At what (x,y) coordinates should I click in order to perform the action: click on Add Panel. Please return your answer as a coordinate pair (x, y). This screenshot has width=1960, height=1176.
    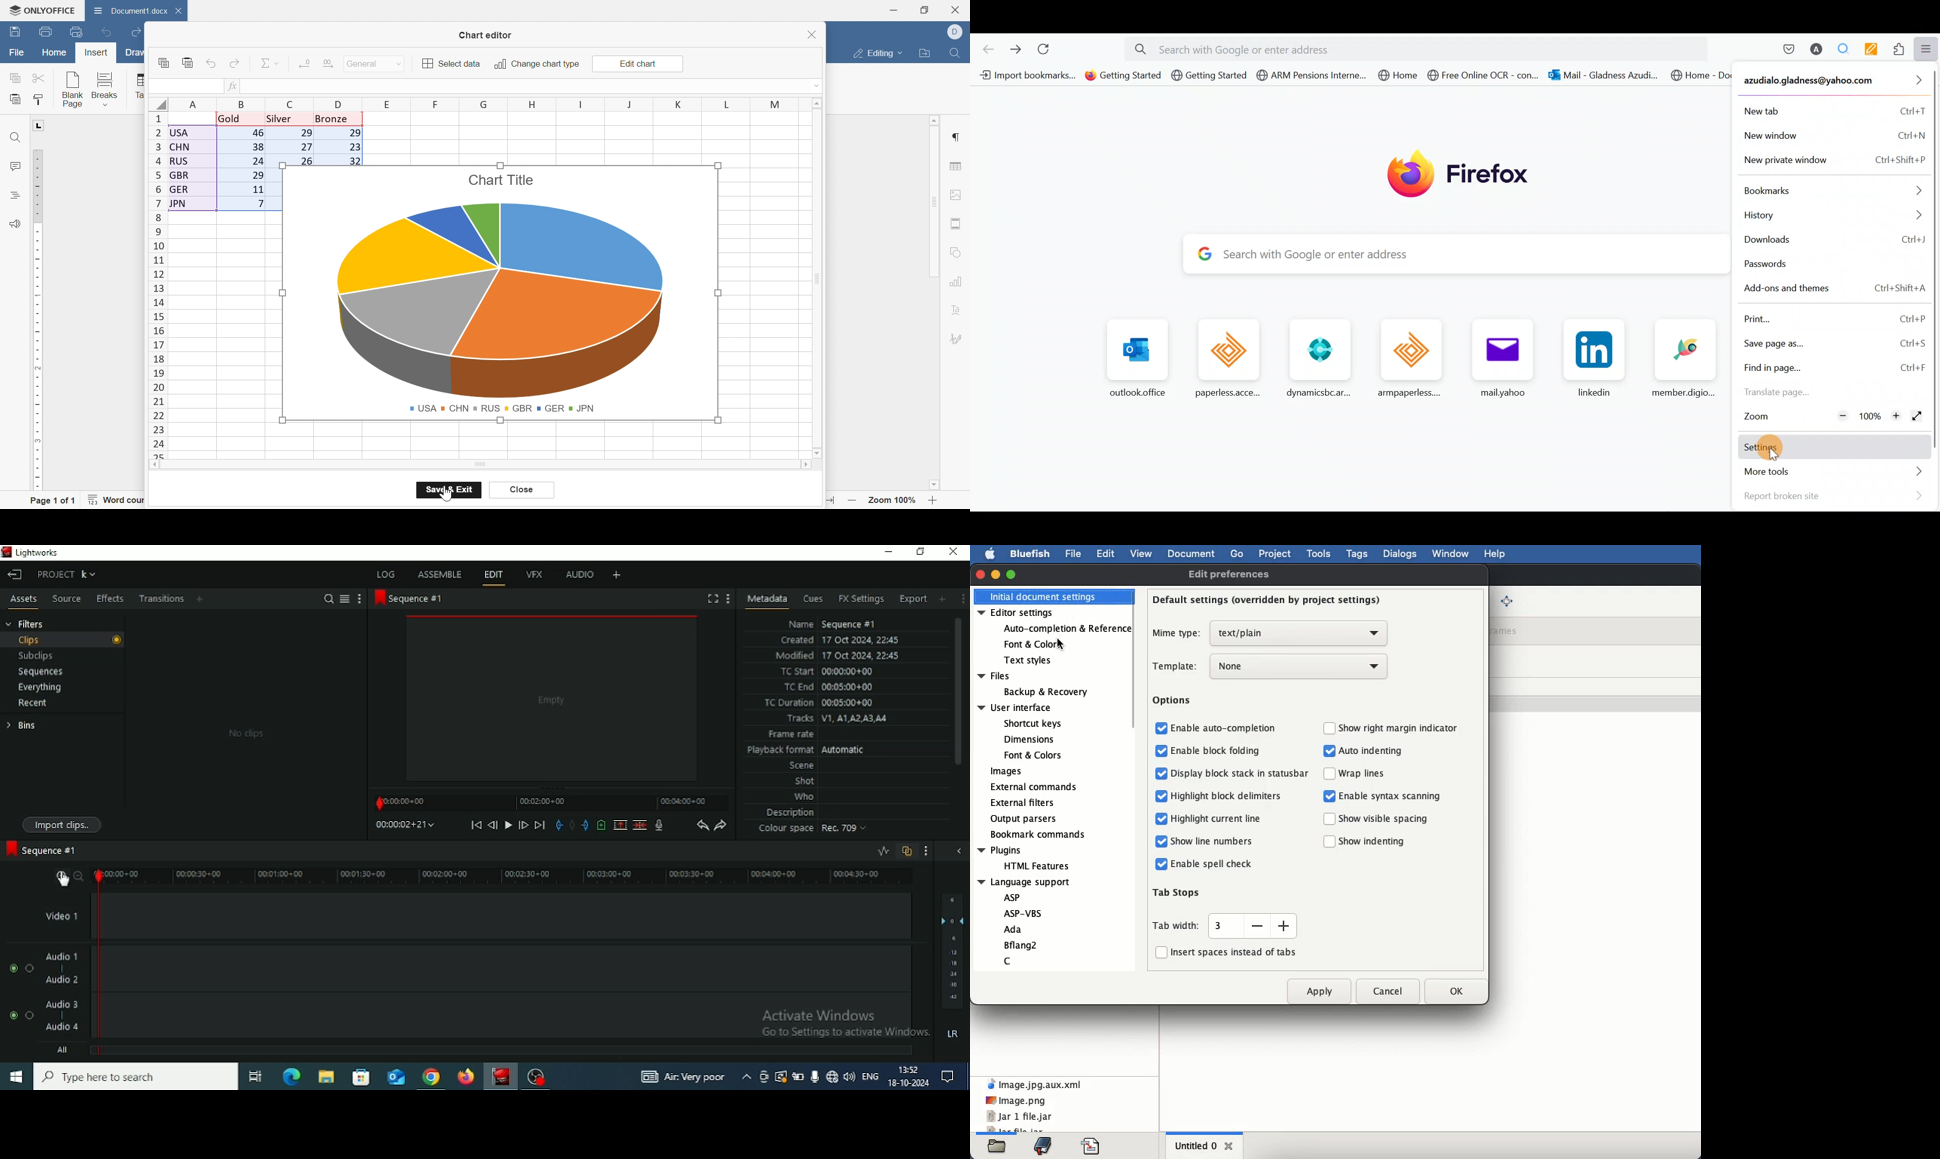
    Looking at the image, I should click on (942, 599).